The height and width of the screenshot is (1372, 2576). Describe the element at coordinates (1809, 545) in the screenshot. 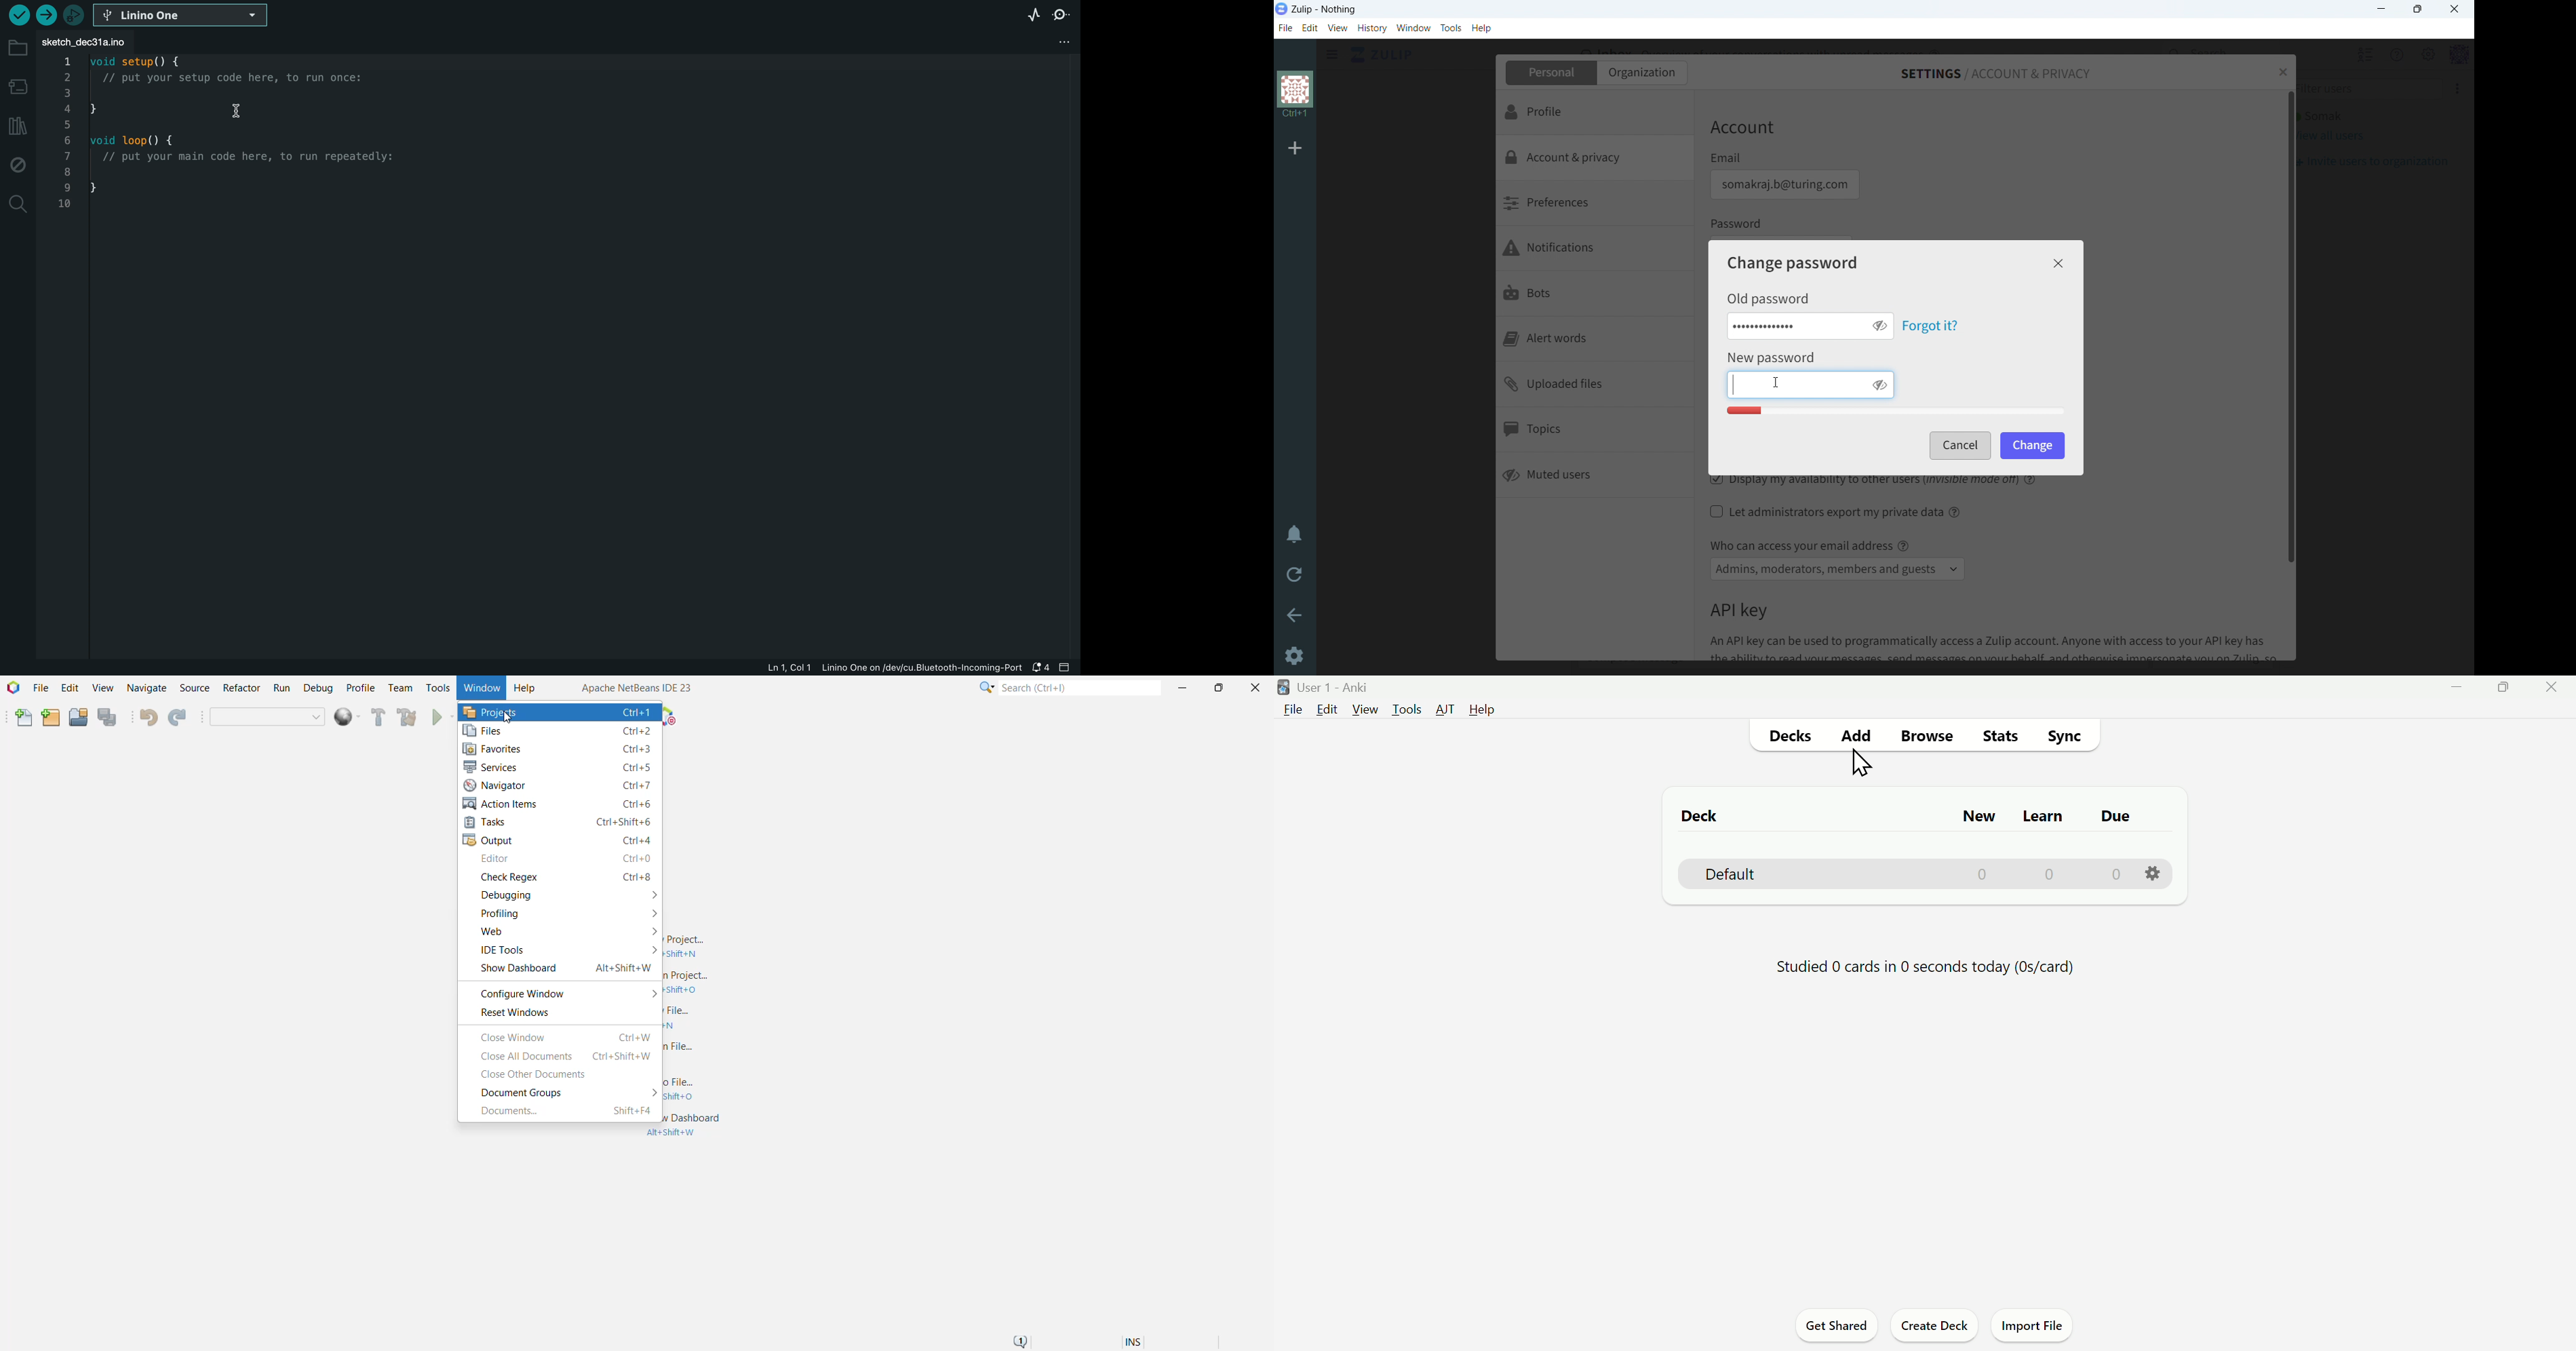

I see `Who can access your email address @` at that location.